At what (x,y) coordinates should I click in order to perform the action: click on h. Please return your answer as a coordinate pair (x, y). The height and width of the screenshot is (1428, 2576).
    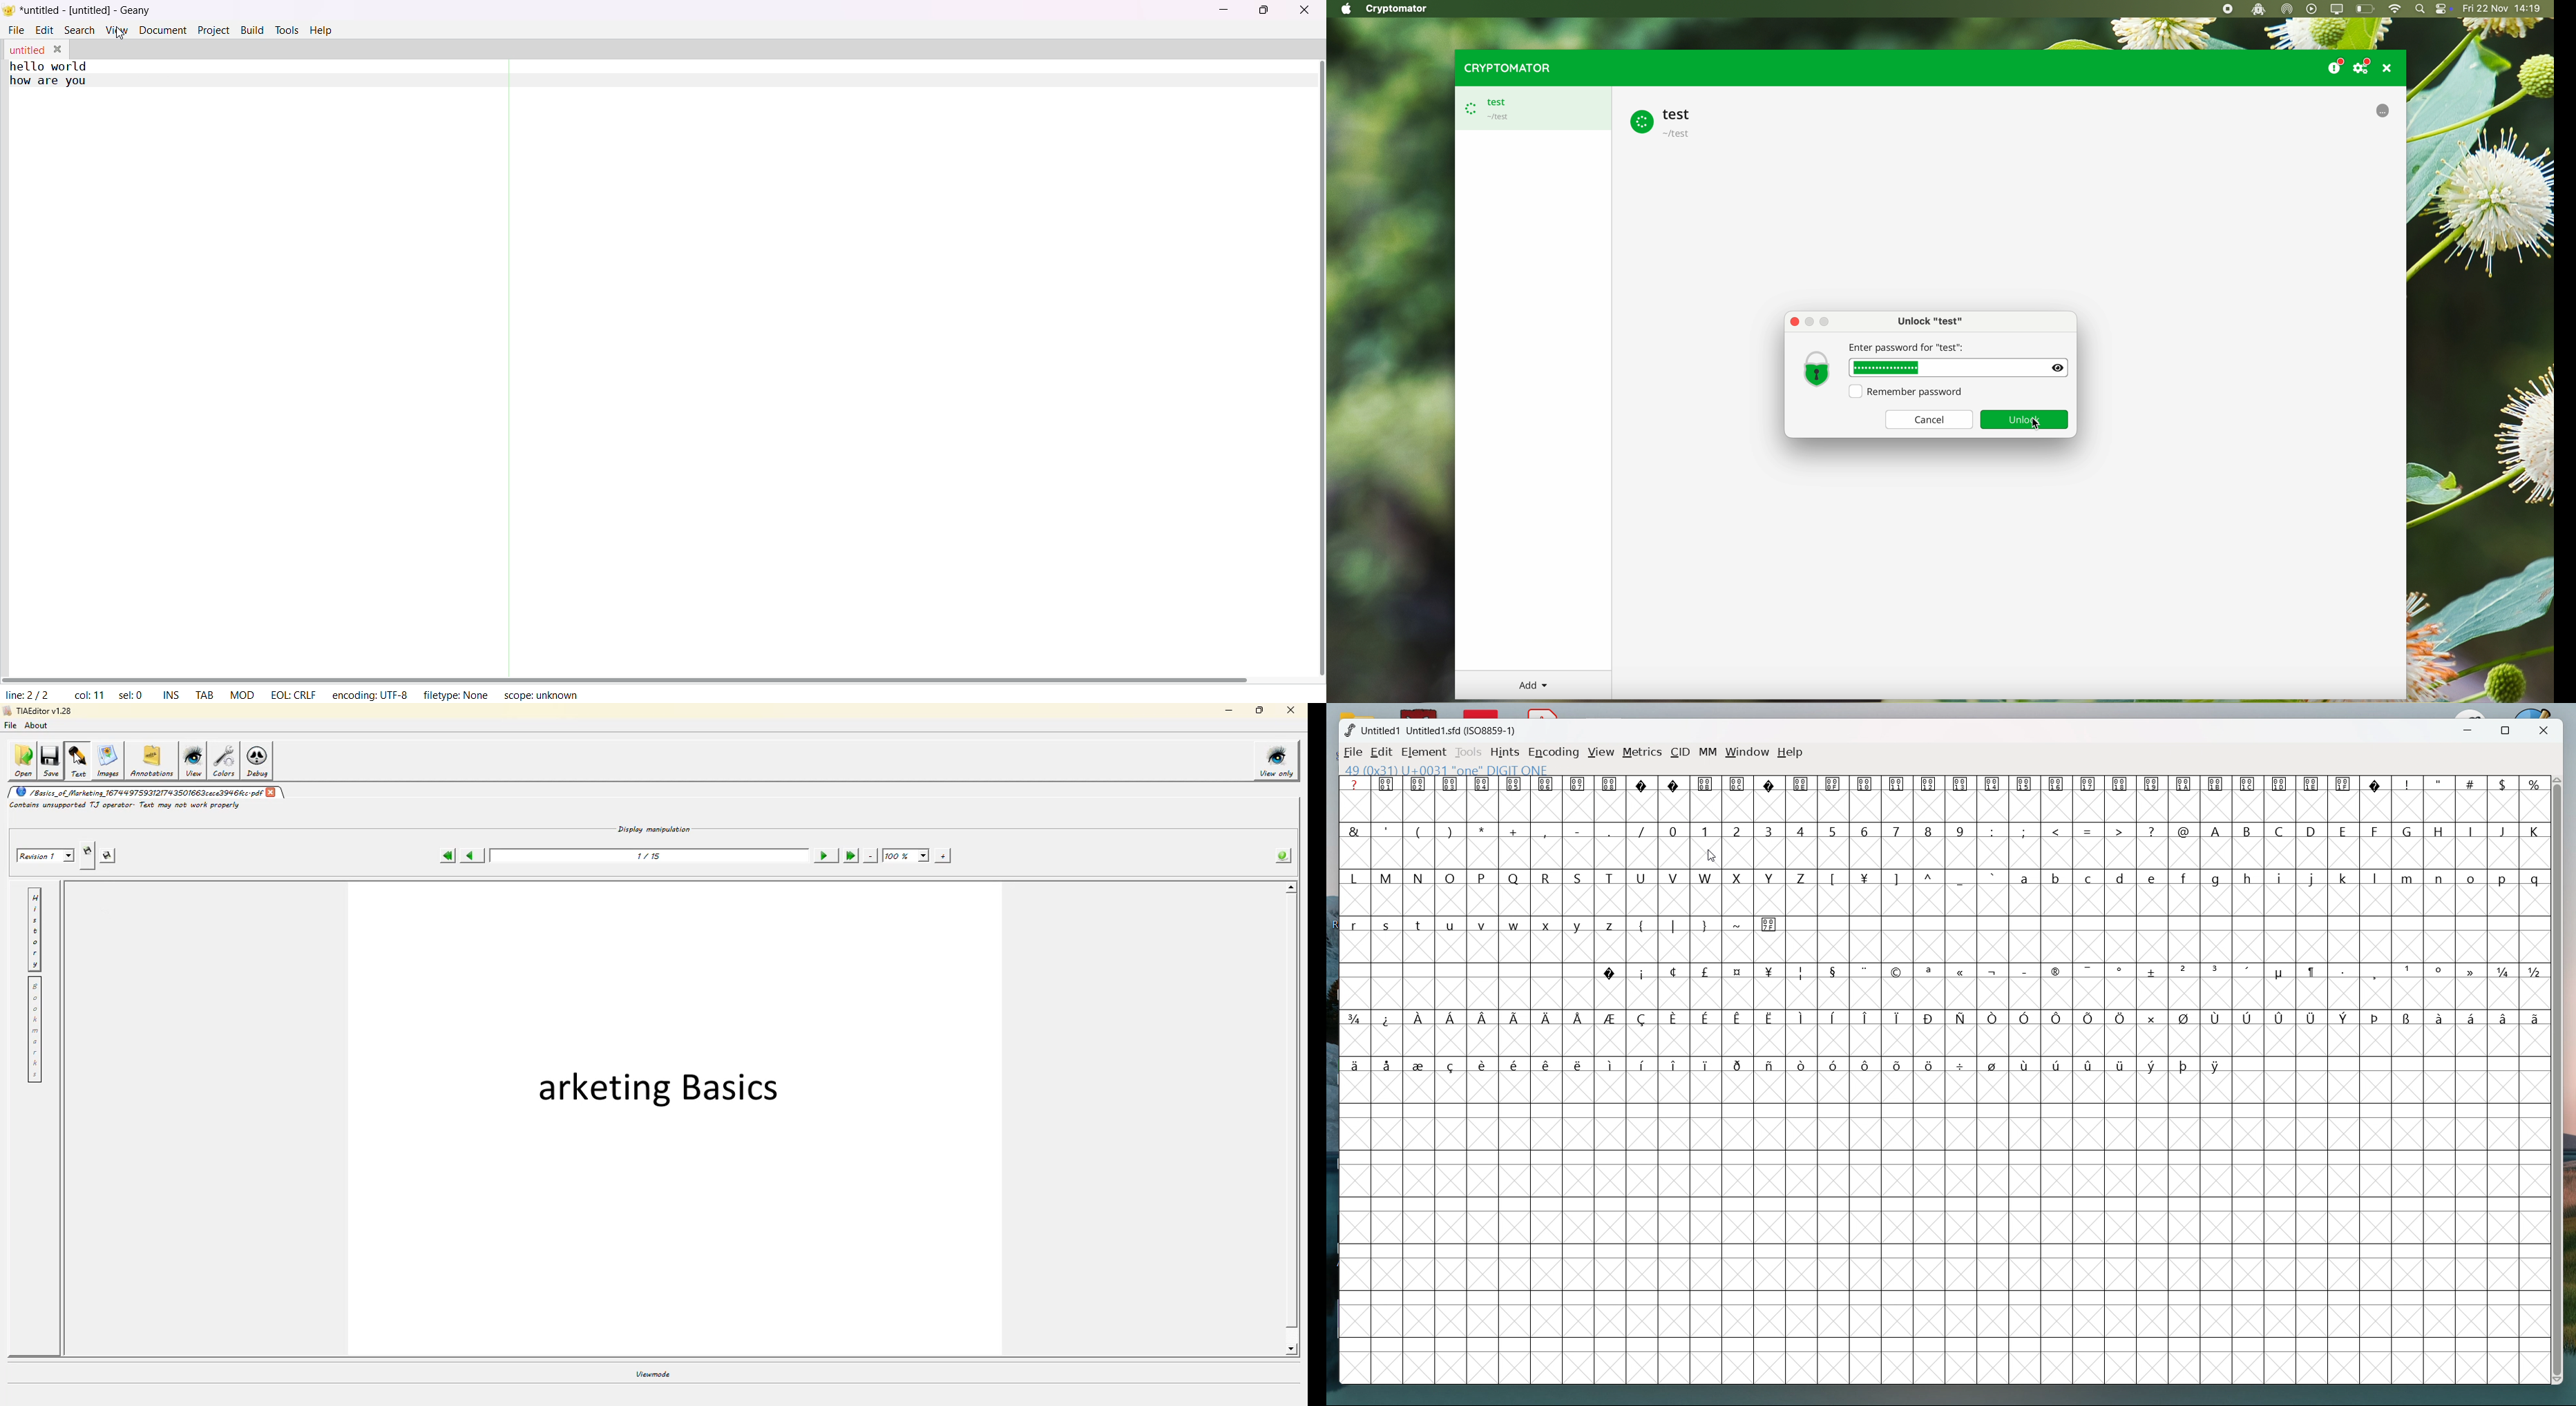
    Looking at the image, I should click on (2251, 877).